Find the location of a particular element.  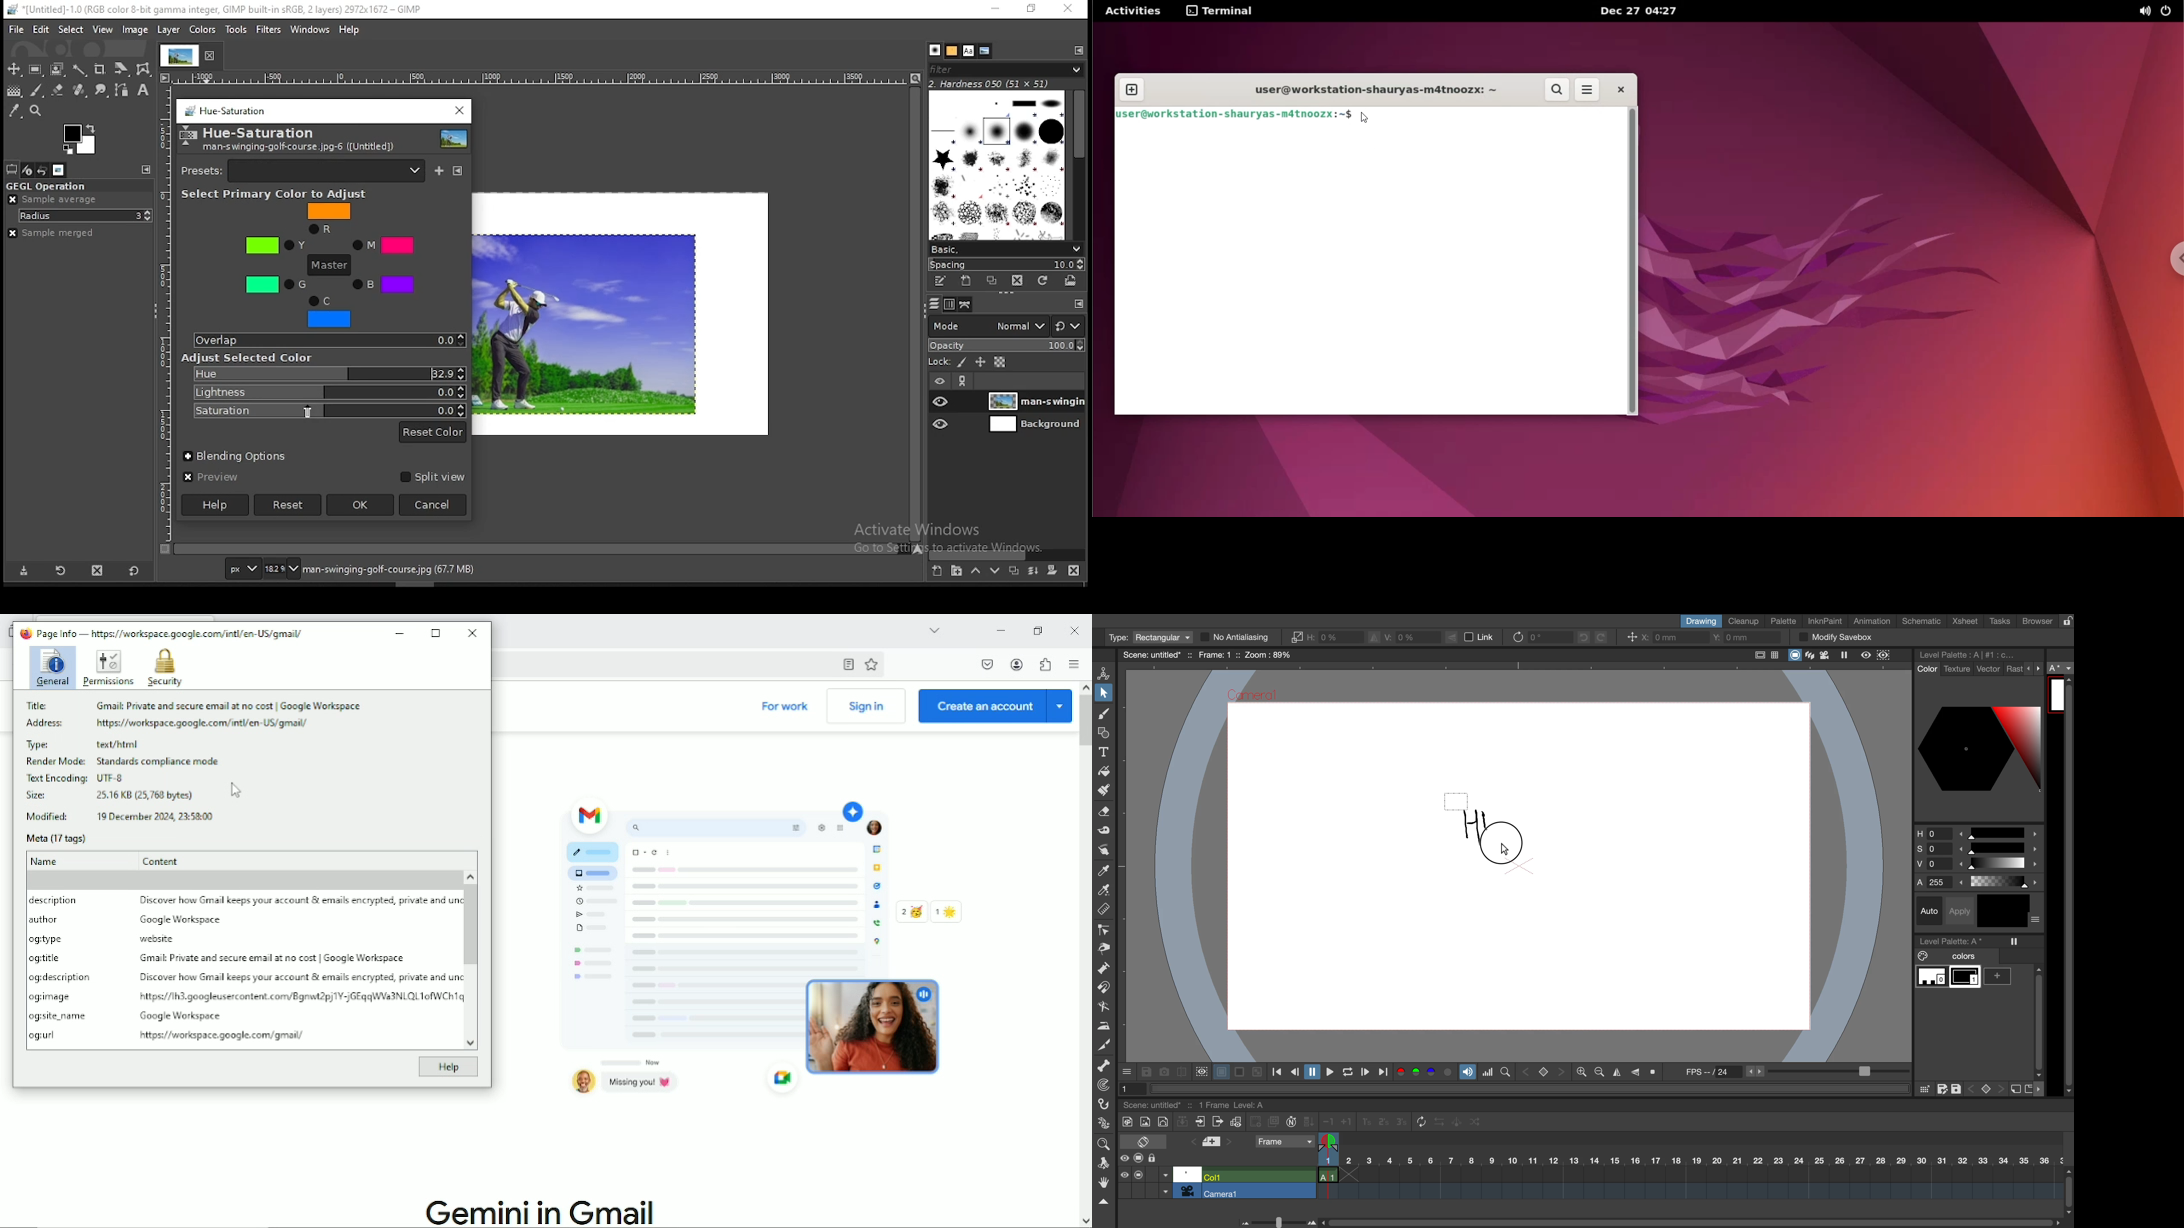

reset is located at coordinates (287, 506).